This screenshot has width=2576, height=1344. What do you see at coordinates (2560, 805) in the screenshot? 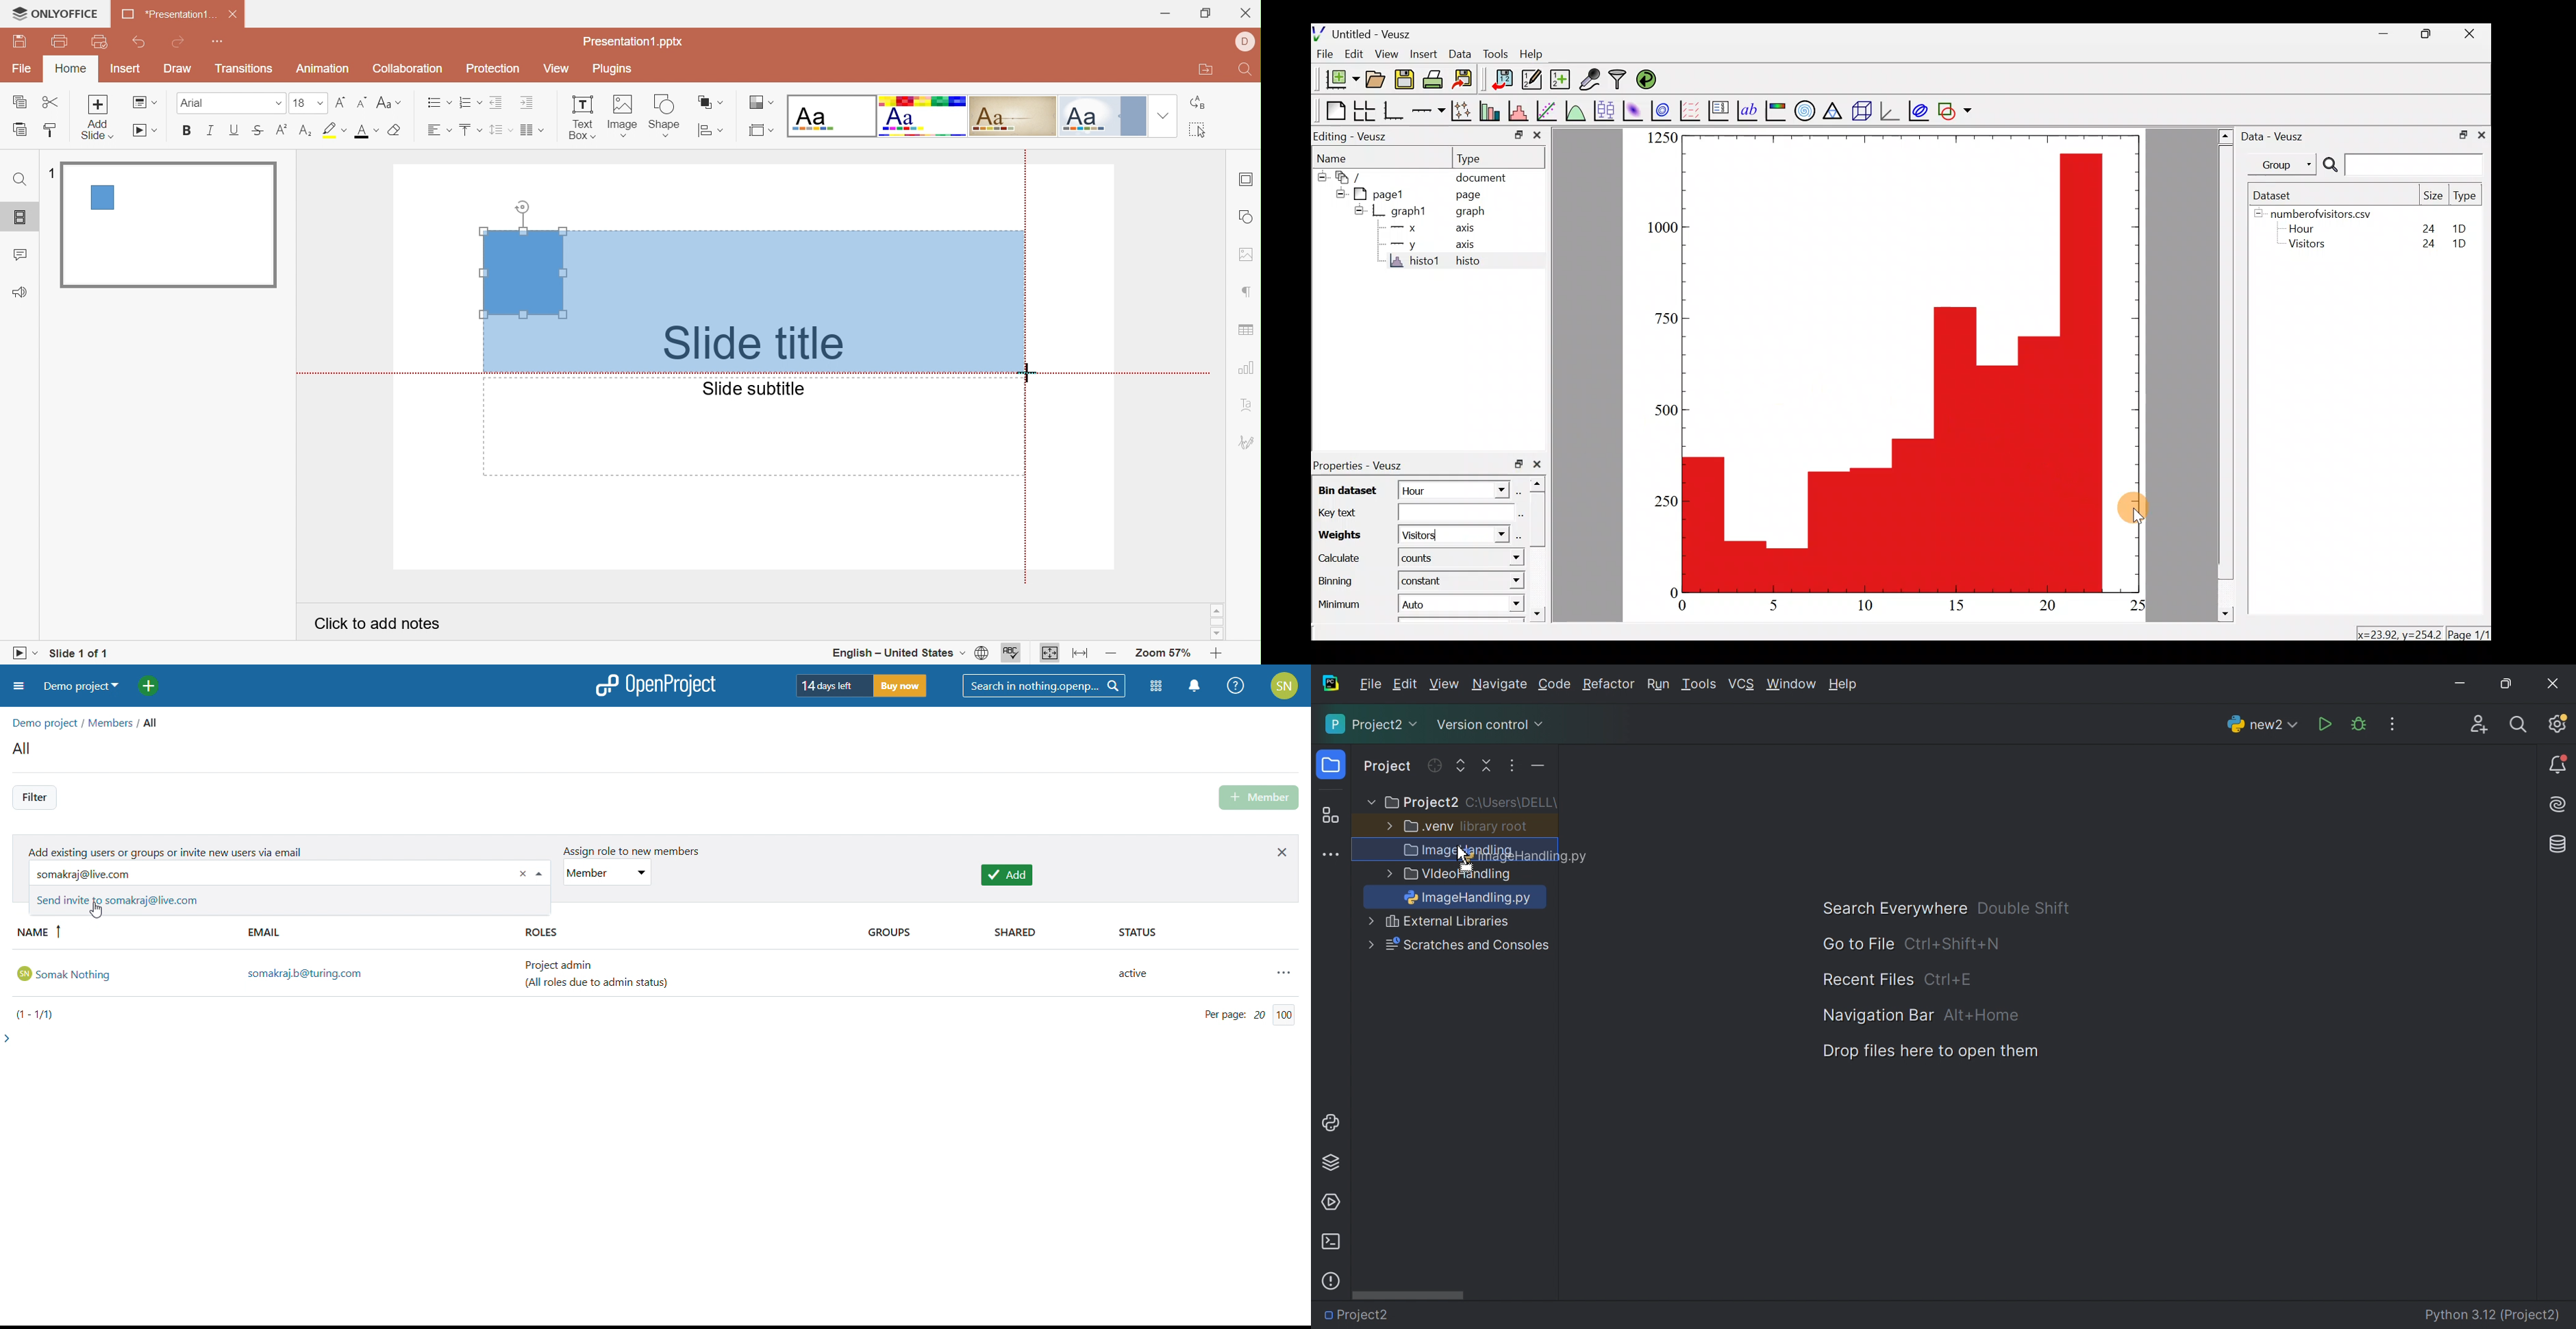
I see `AI Assistant` at bounding box center [2560, 805].